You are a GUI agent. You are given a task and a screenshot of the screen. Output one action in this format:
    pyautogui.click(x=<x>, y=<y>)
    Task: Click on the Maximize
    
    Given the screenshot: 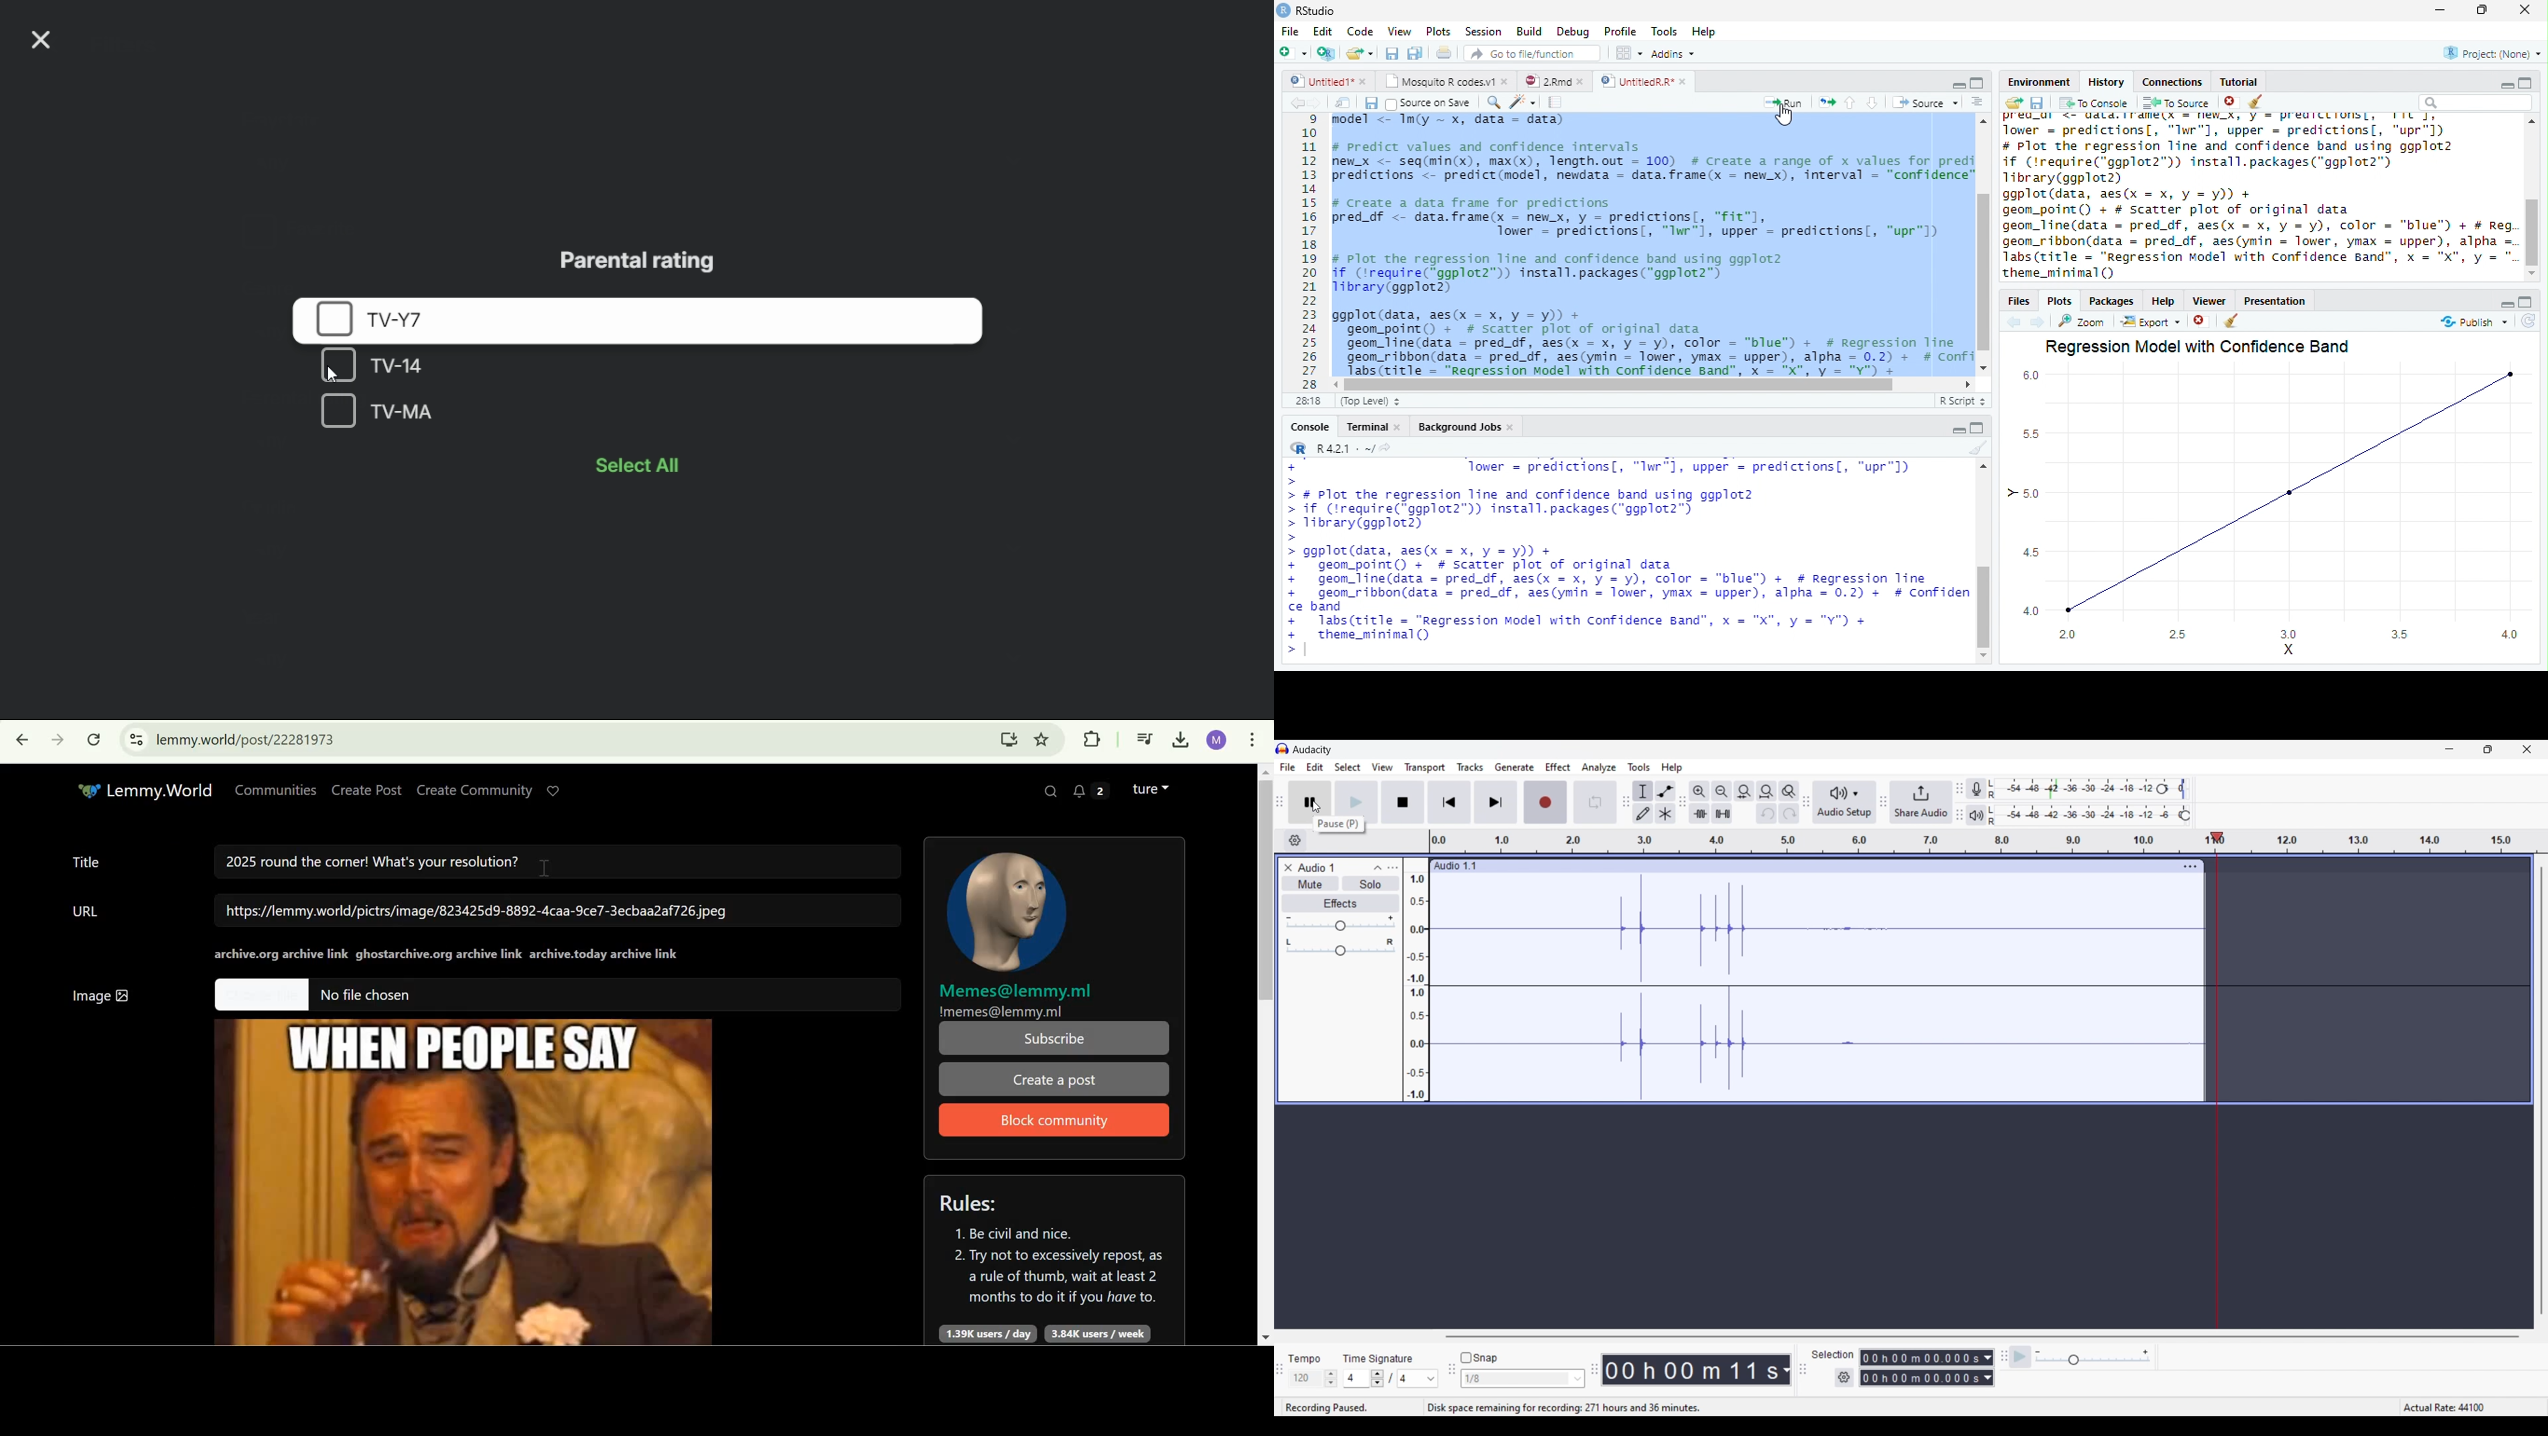 What is the action you would take?
    pyautogui.click(x=1979, y=83)
    